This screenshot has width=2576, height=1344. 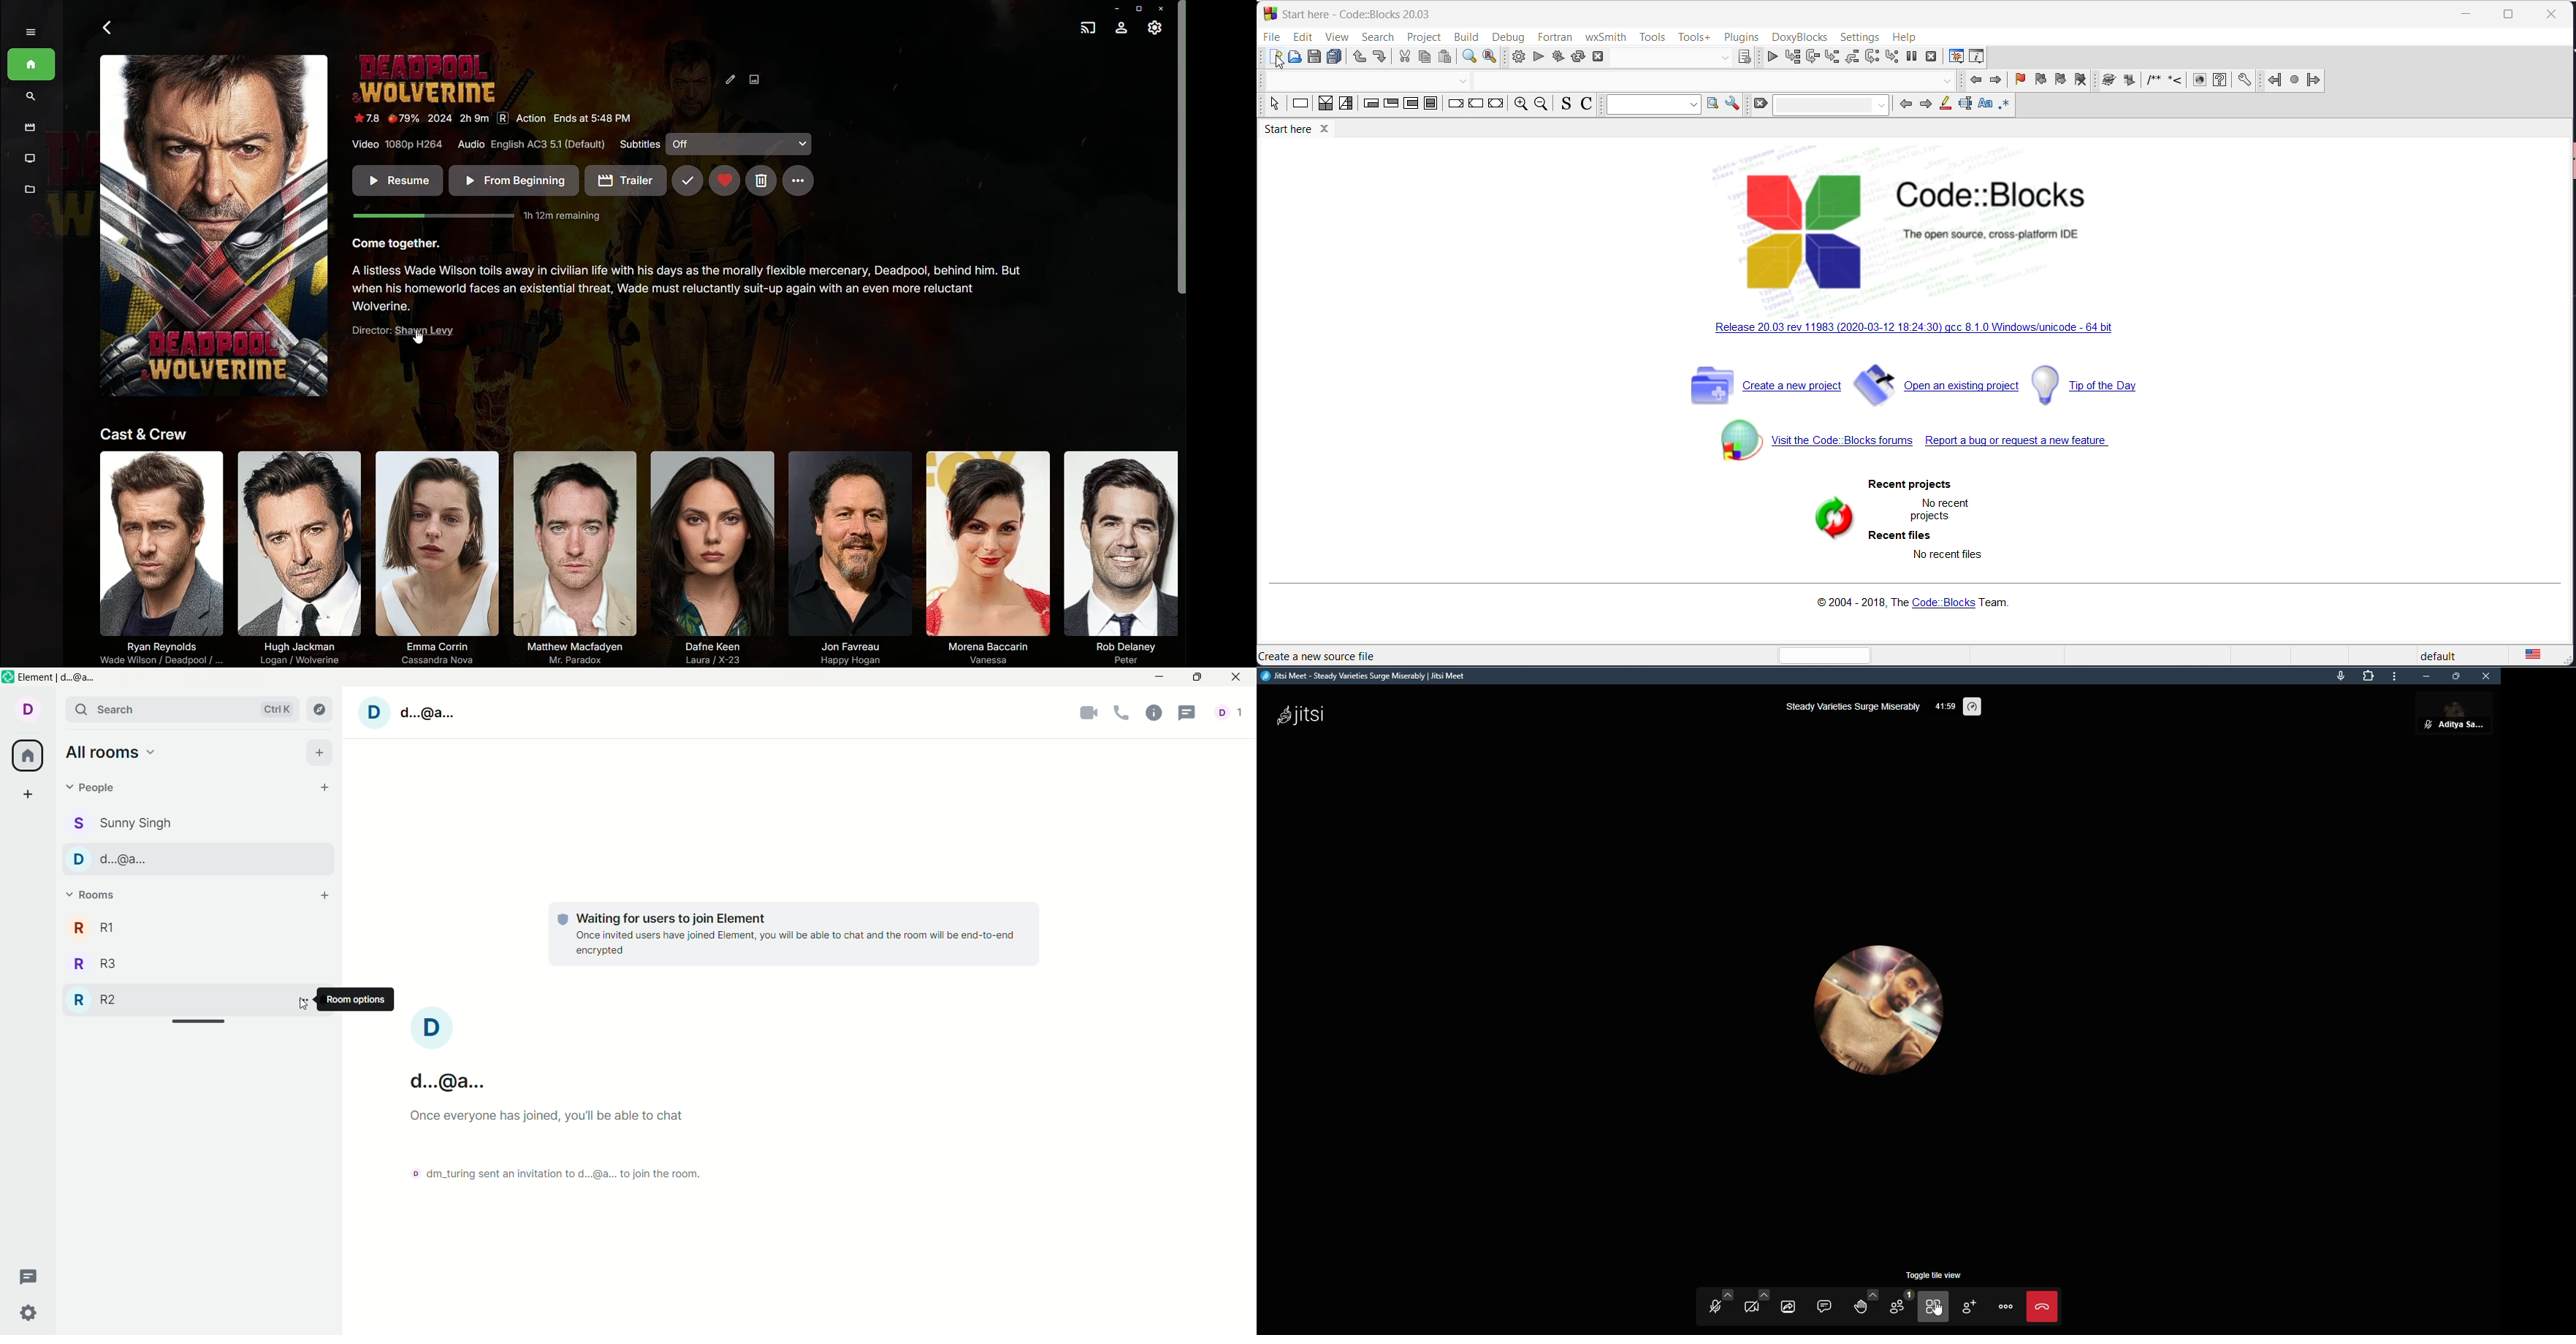 I want to click on Sunny Singh chat, so click(x=120, y=823).